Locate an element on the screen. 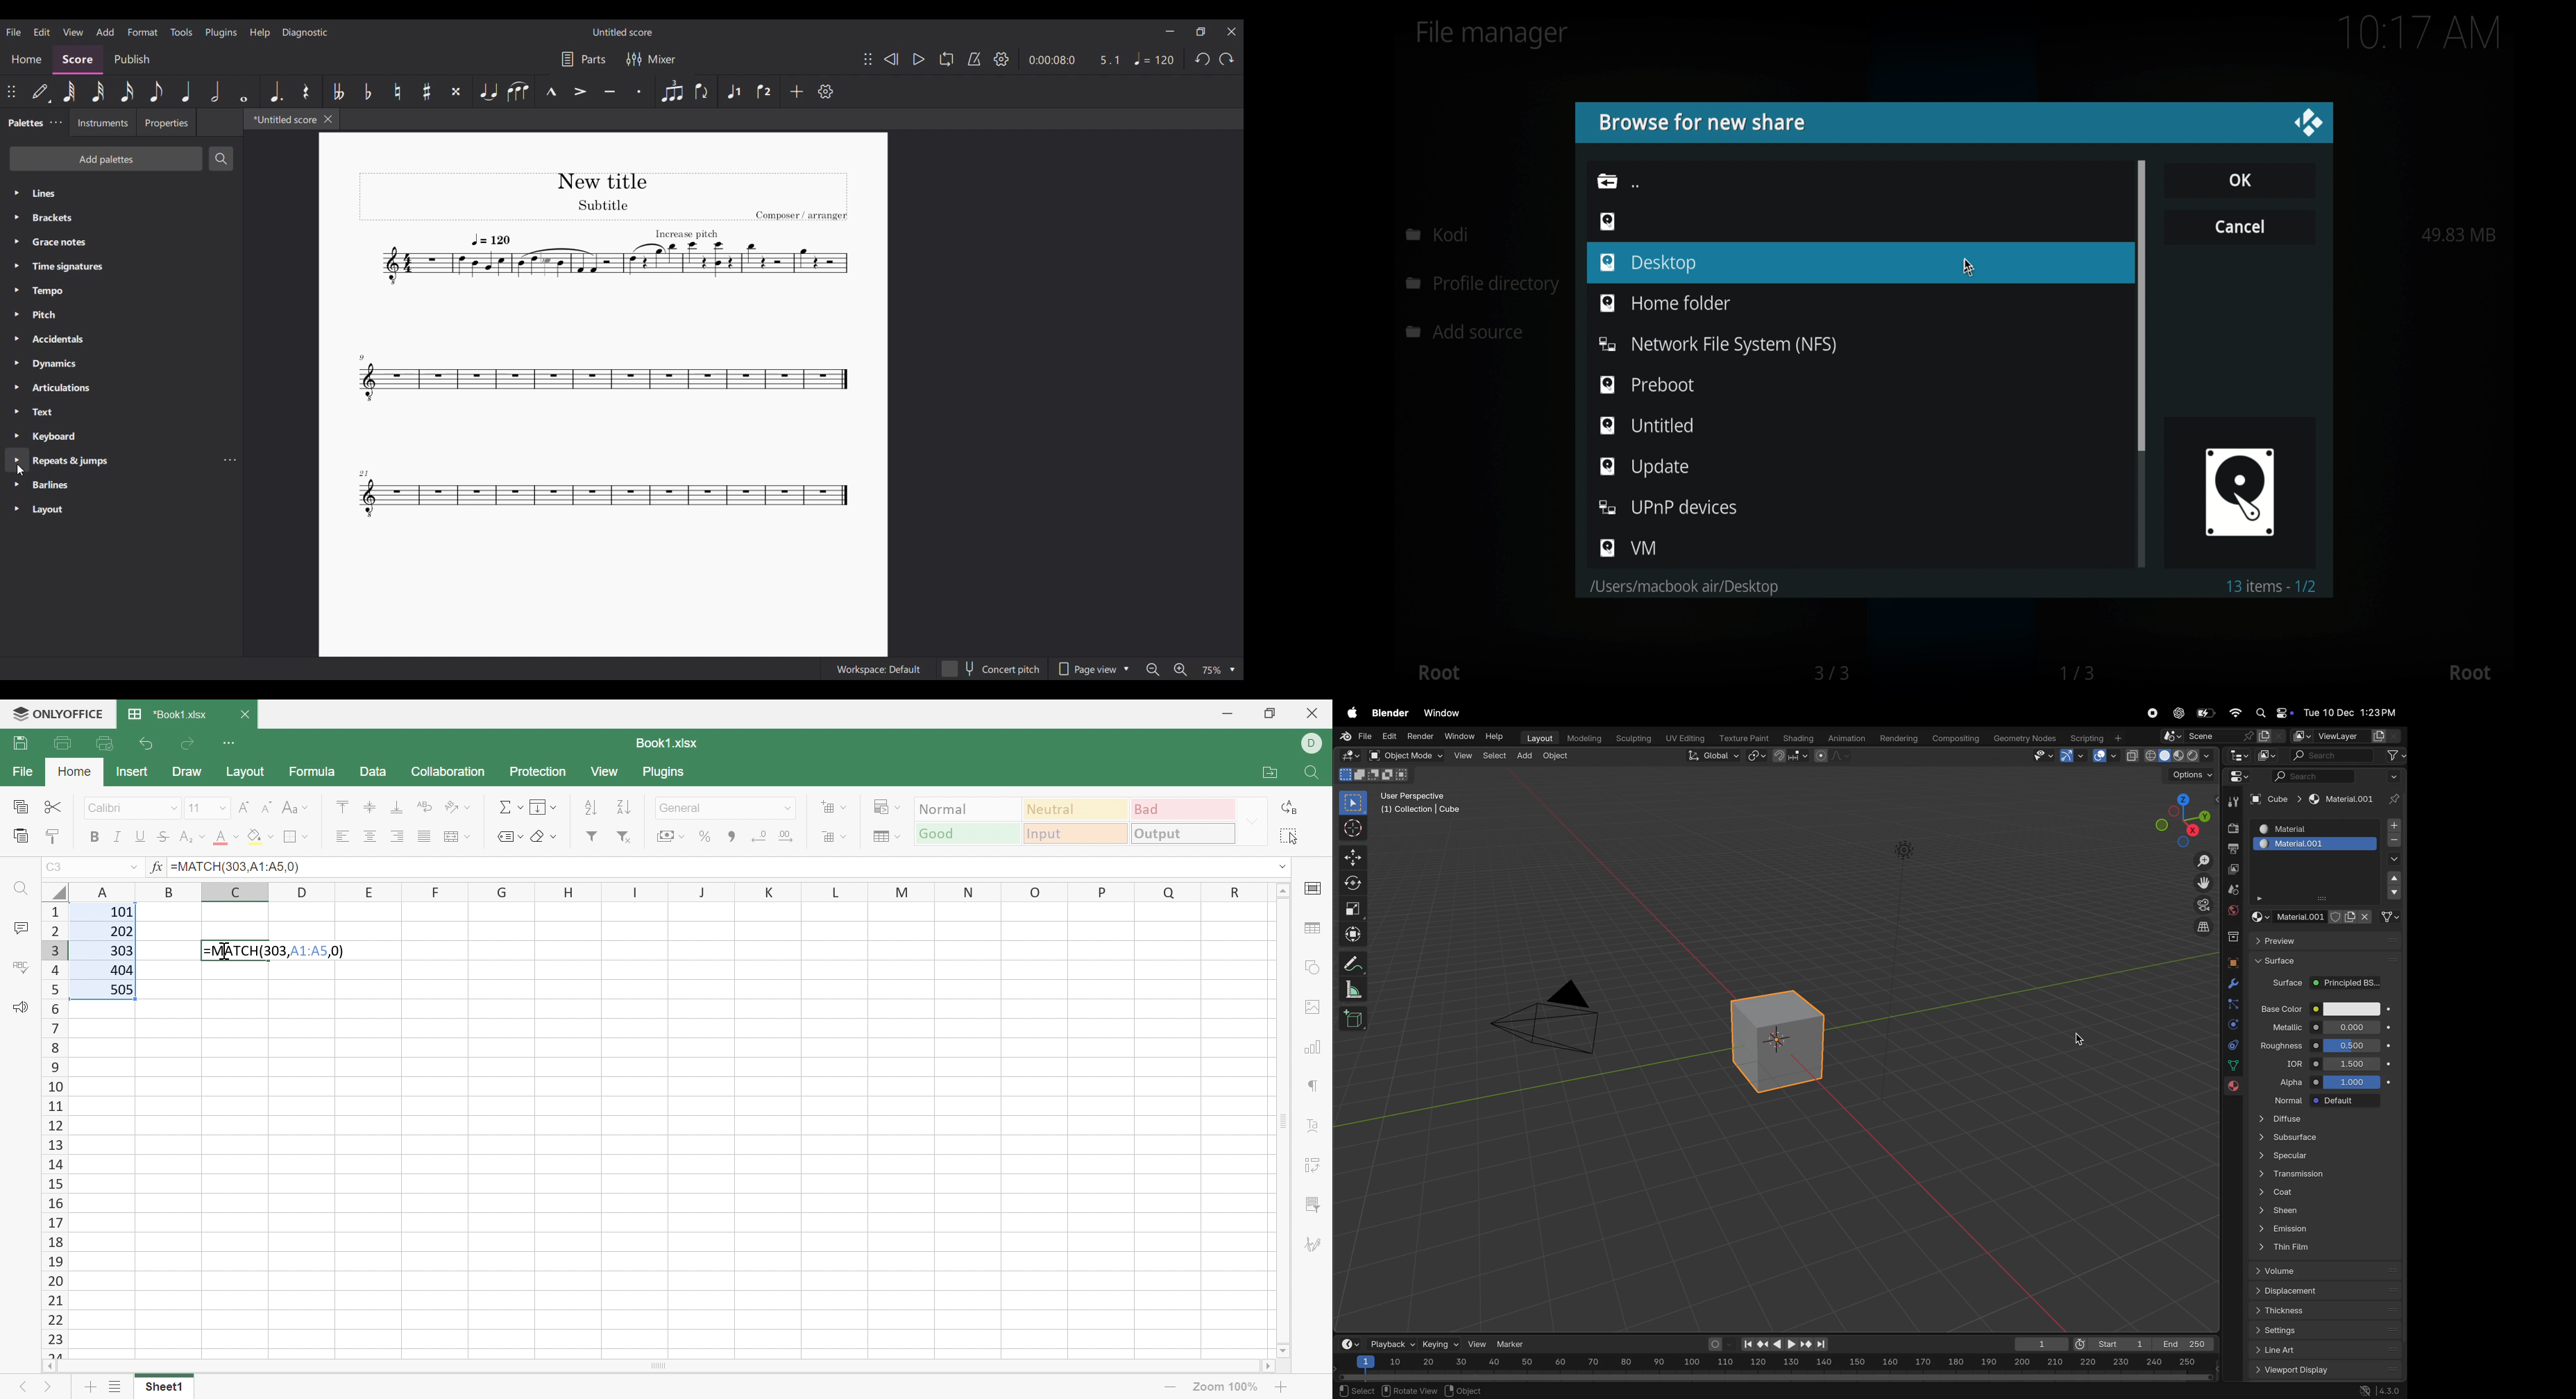  1/3 is located at coordinates (2079, 673).